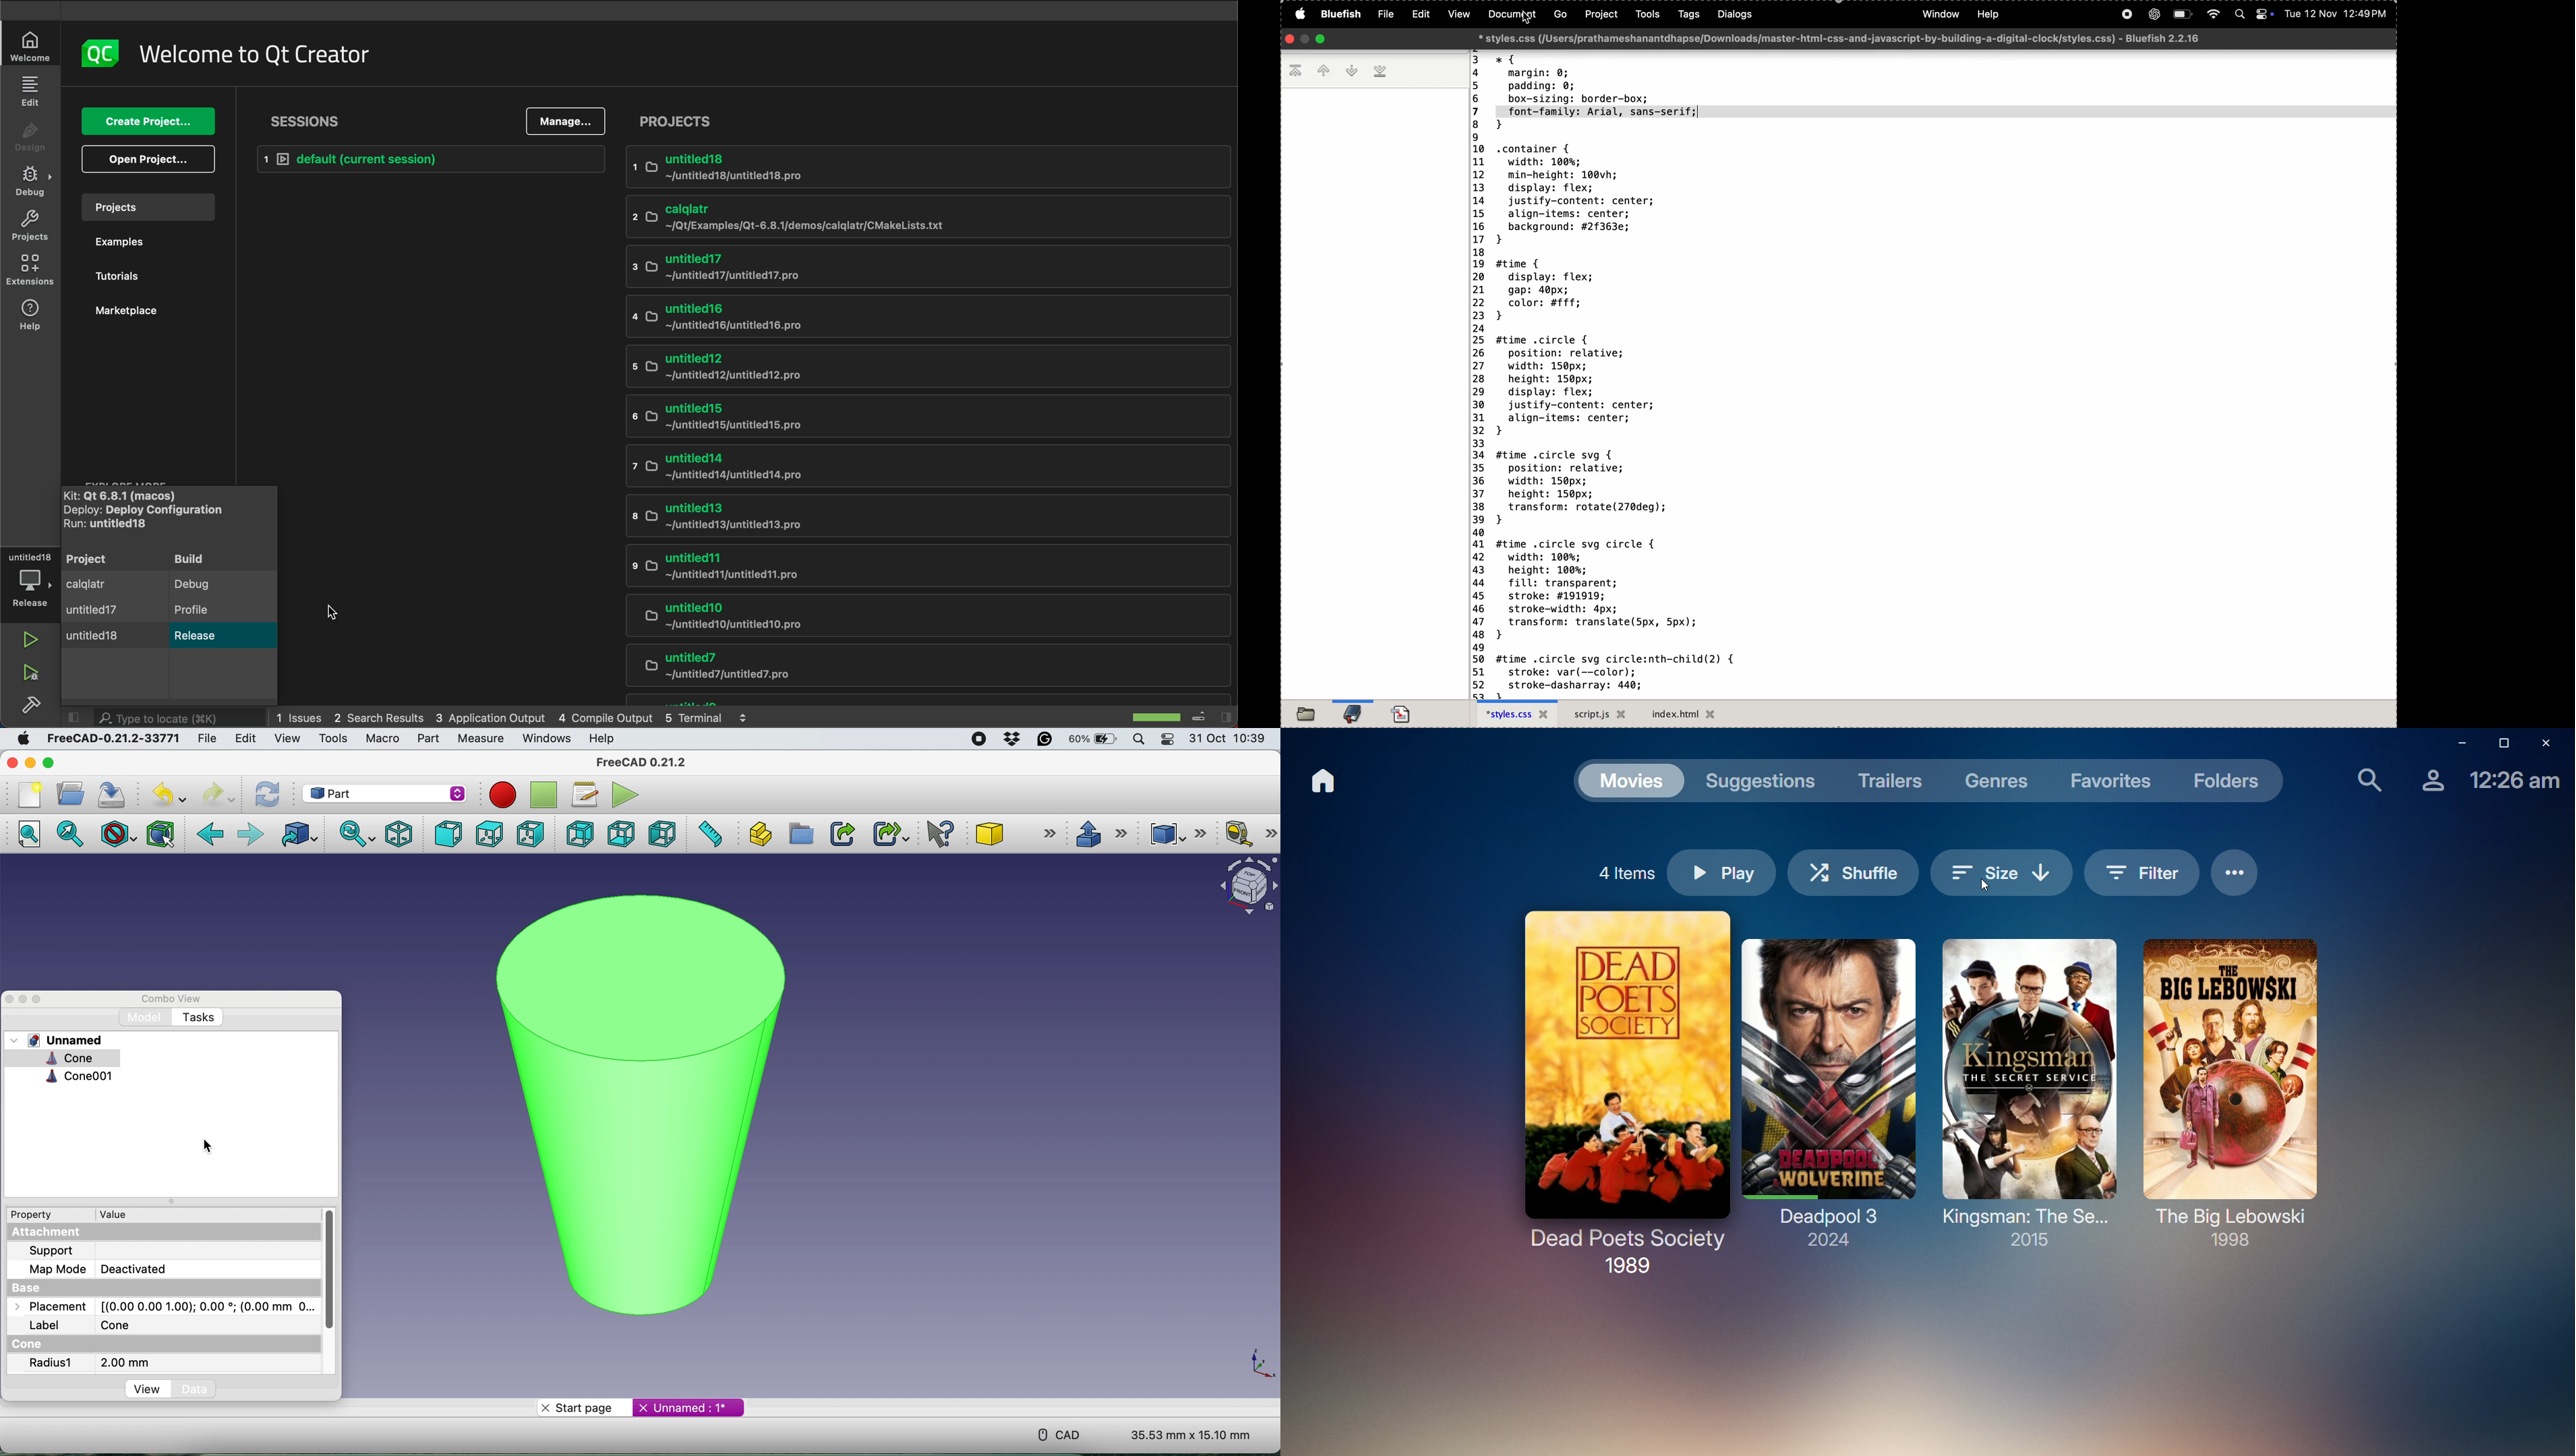 The width and height of the screenshot is (2576, 1456). What do you see at coordinates (1304, 40) in the screenshot?
I see `Minimize` at bounding box center [1304, 40].